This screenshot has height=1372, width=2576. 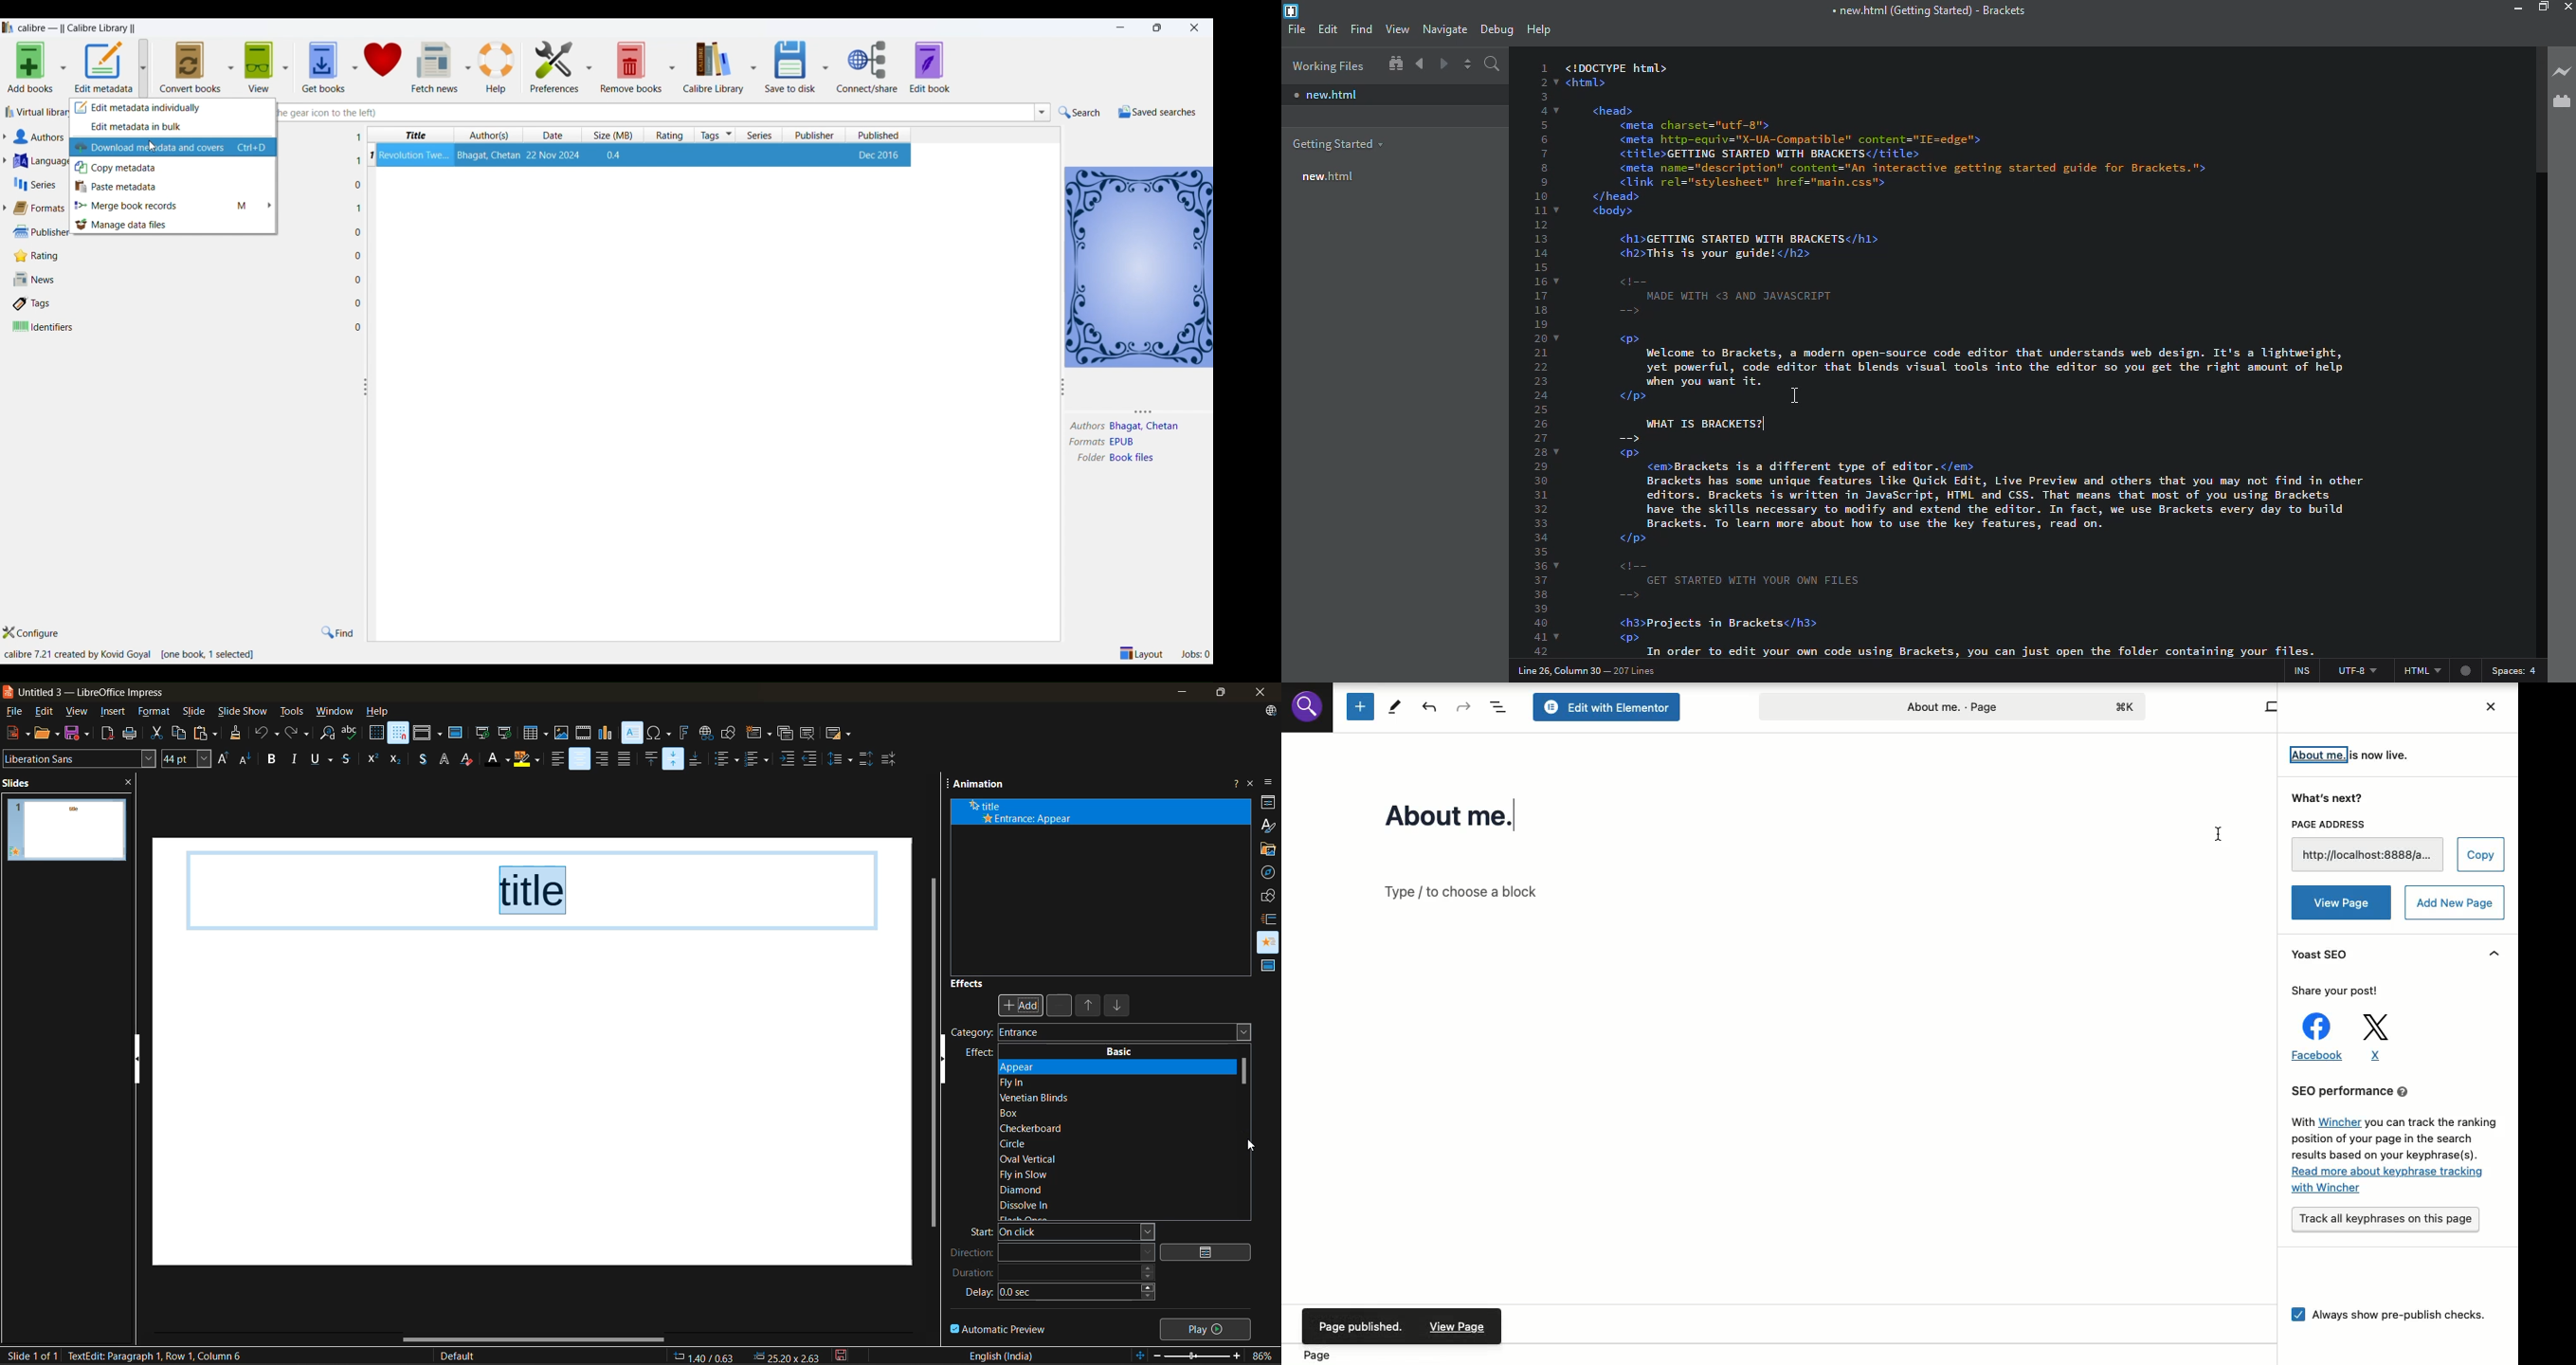 I want to click on What's next?, so click(x=2331, y=798).